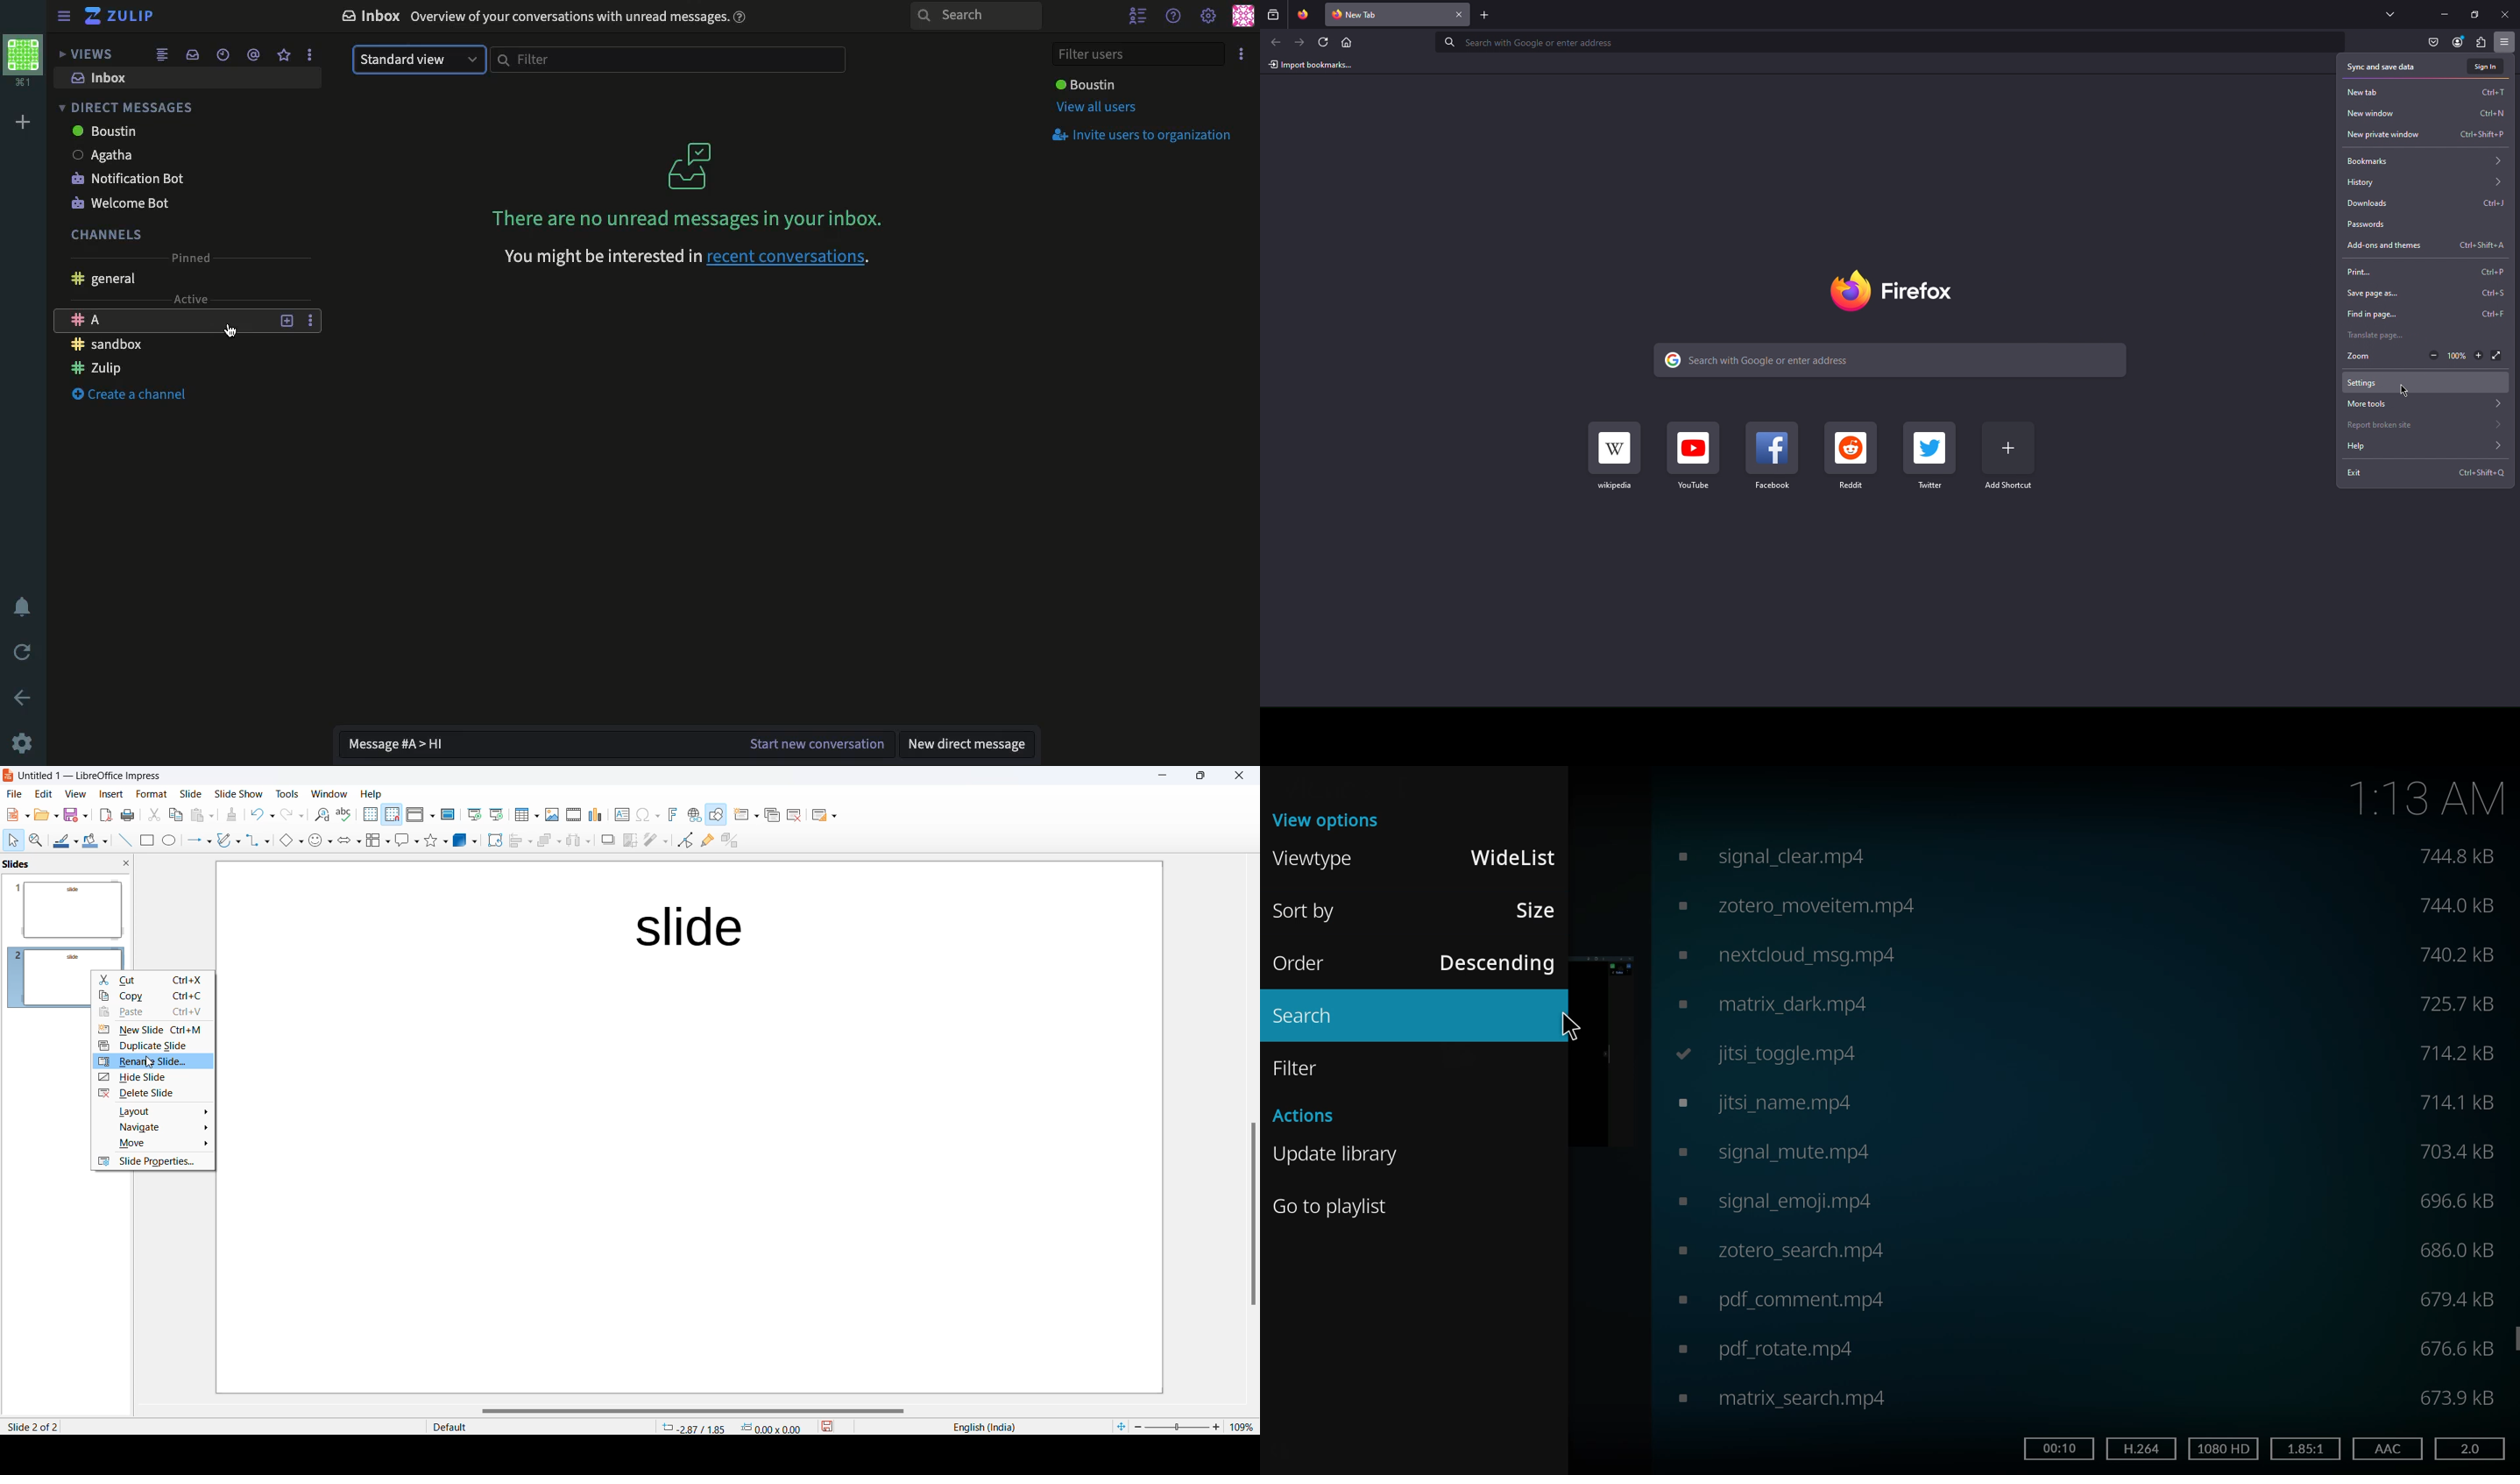 This screenshot has width=2520, height=1484. I want to click on Back, so click(1276, 42).